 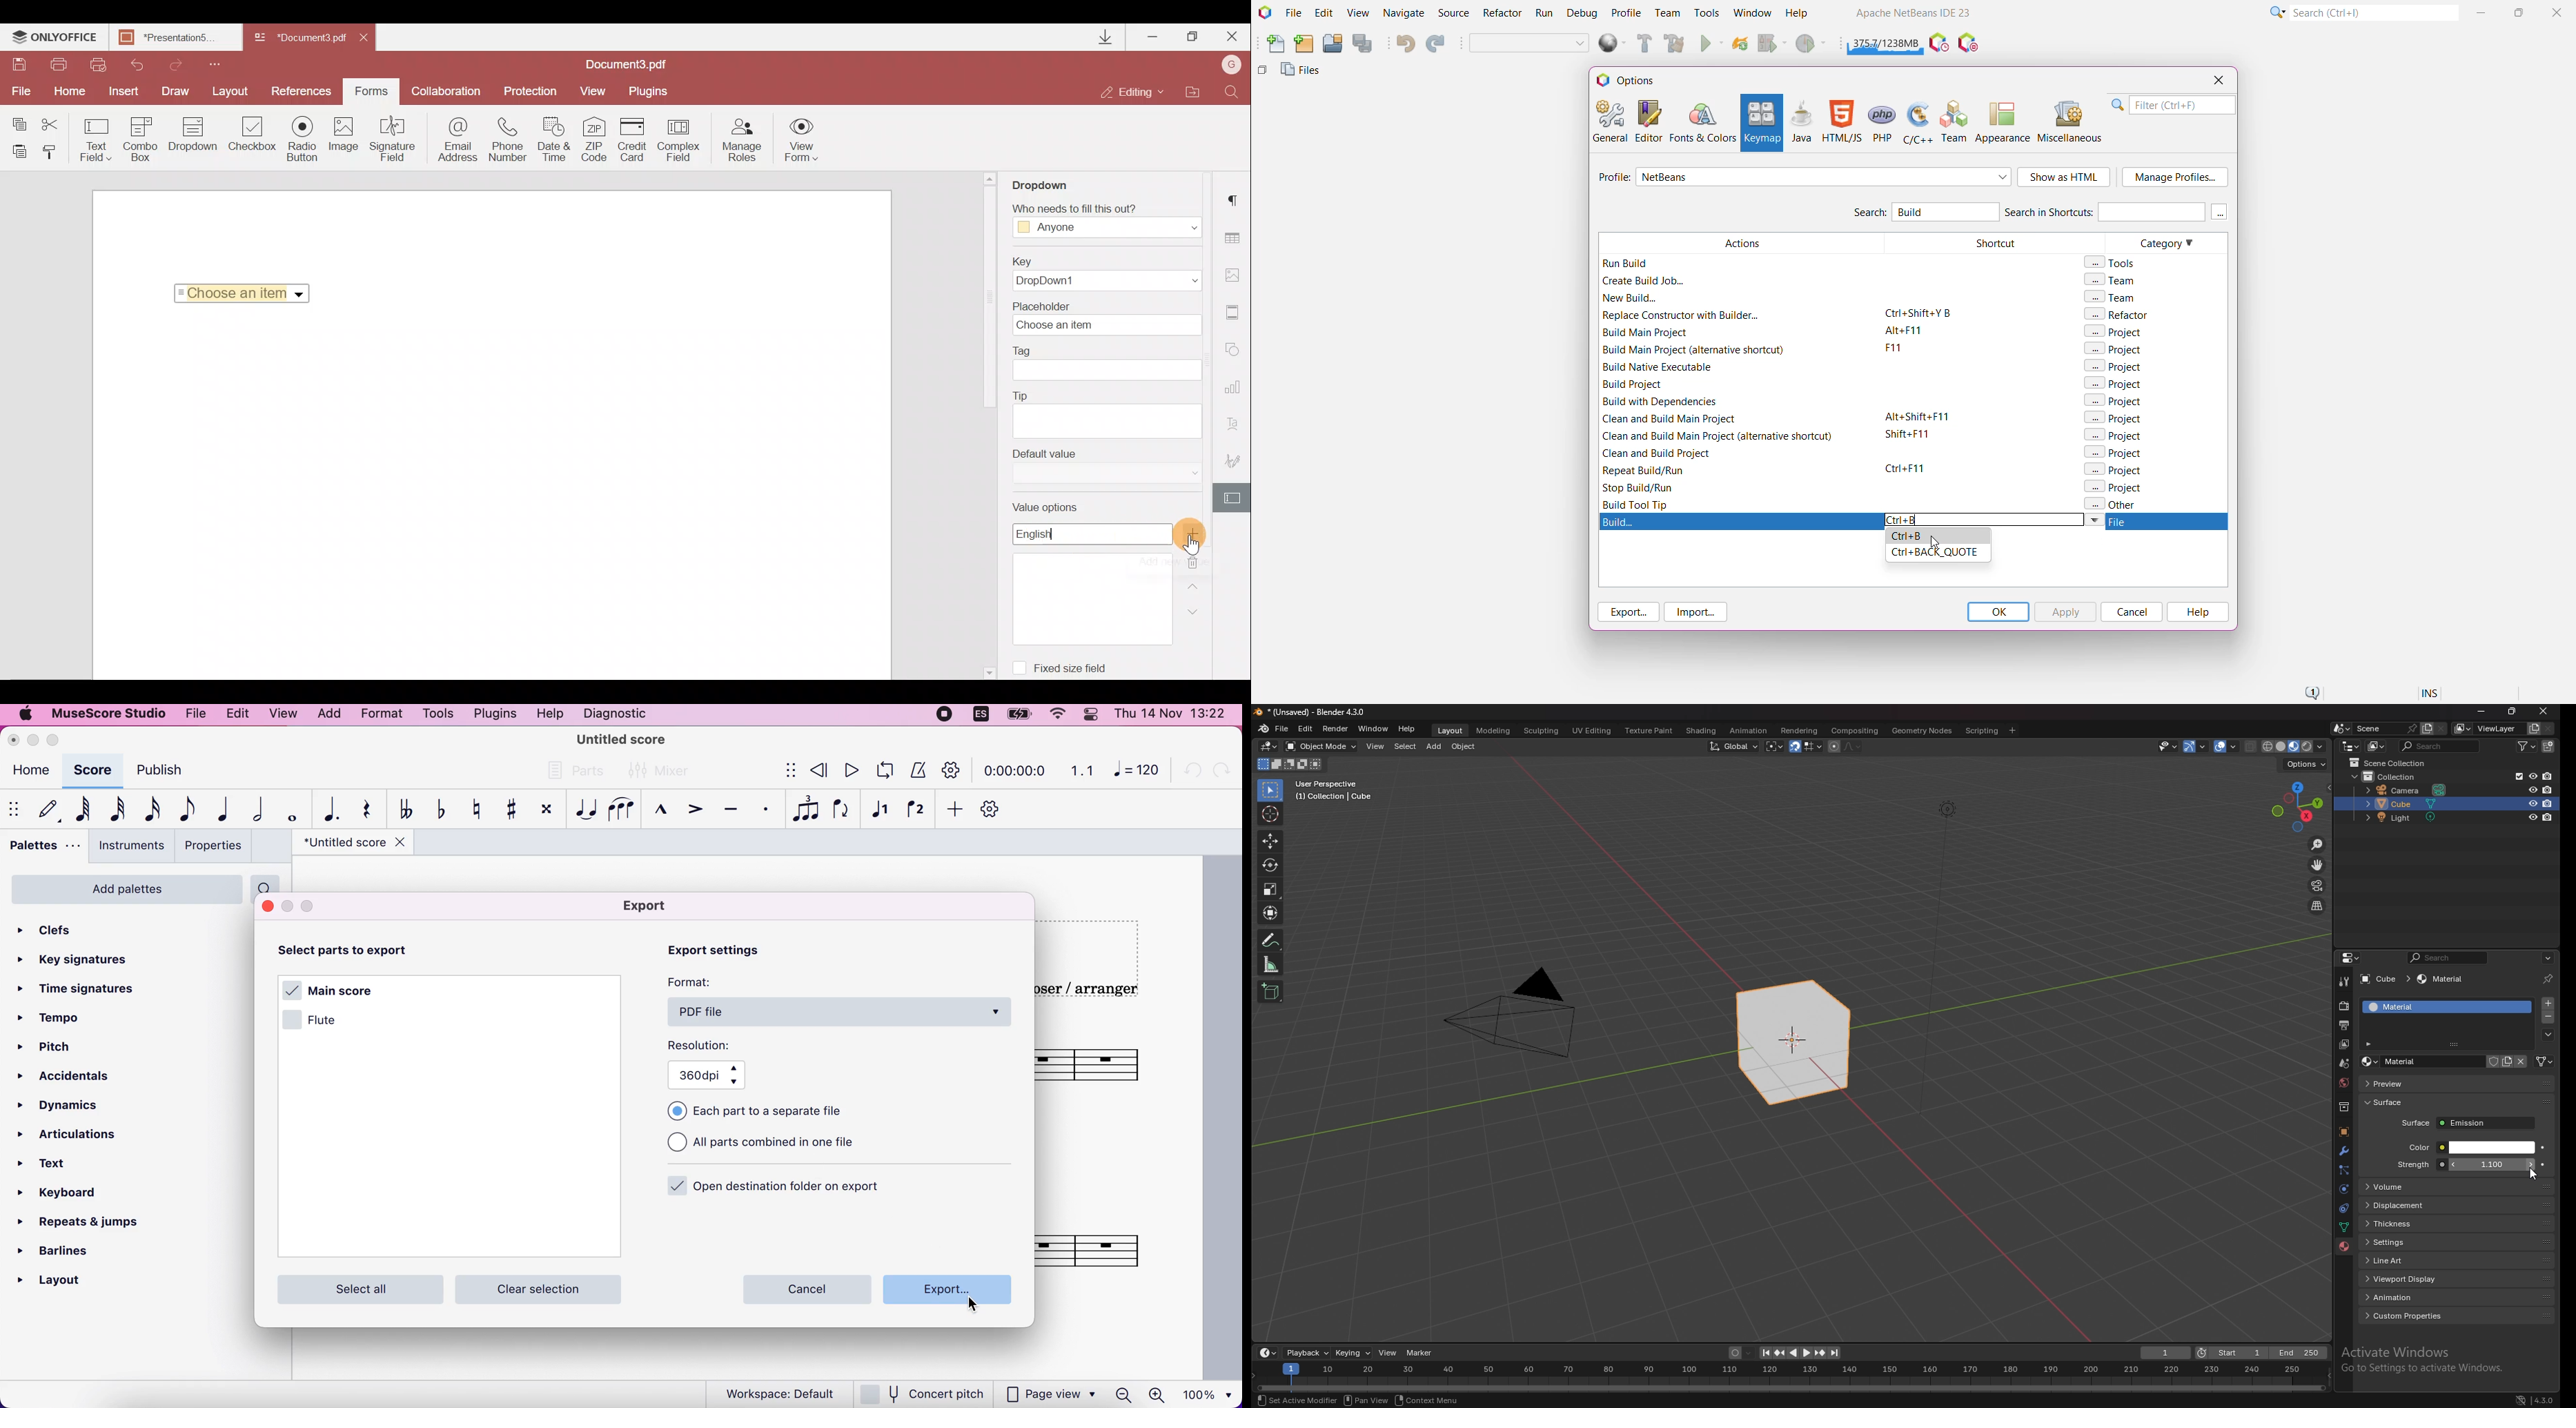 I want to click on Cut, so click(x=58, y=122).